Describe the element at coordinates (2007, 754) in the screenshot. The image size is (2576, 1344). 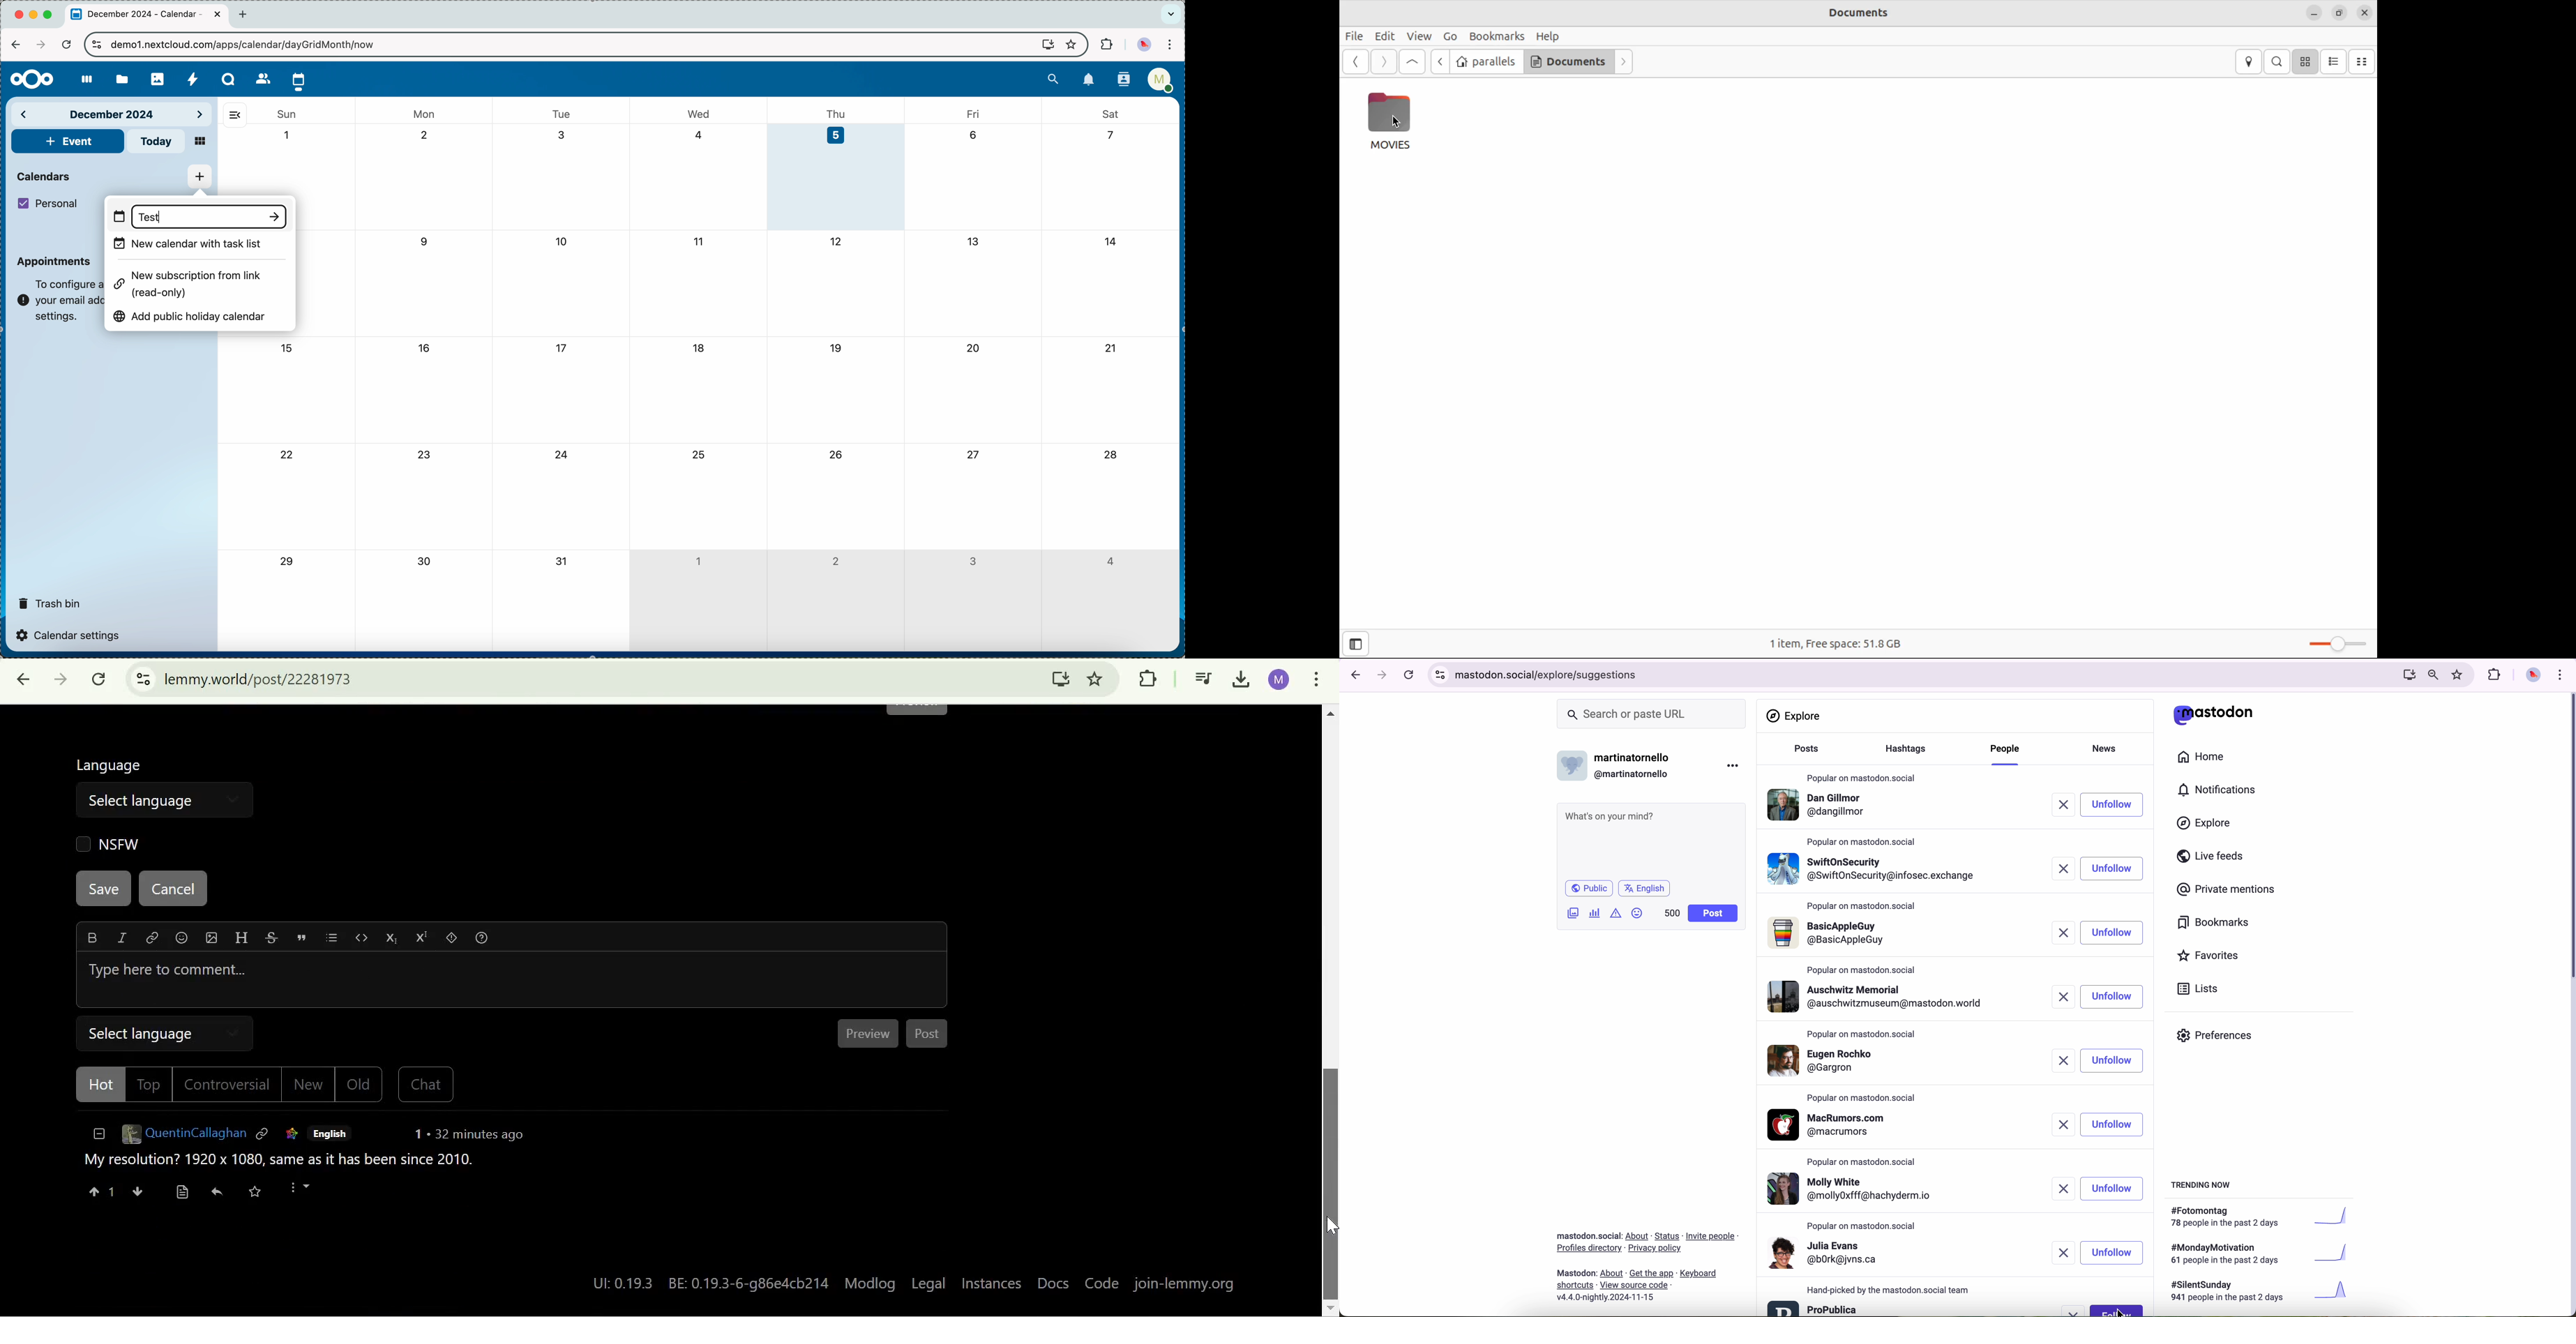
I see `click on people` at that location.